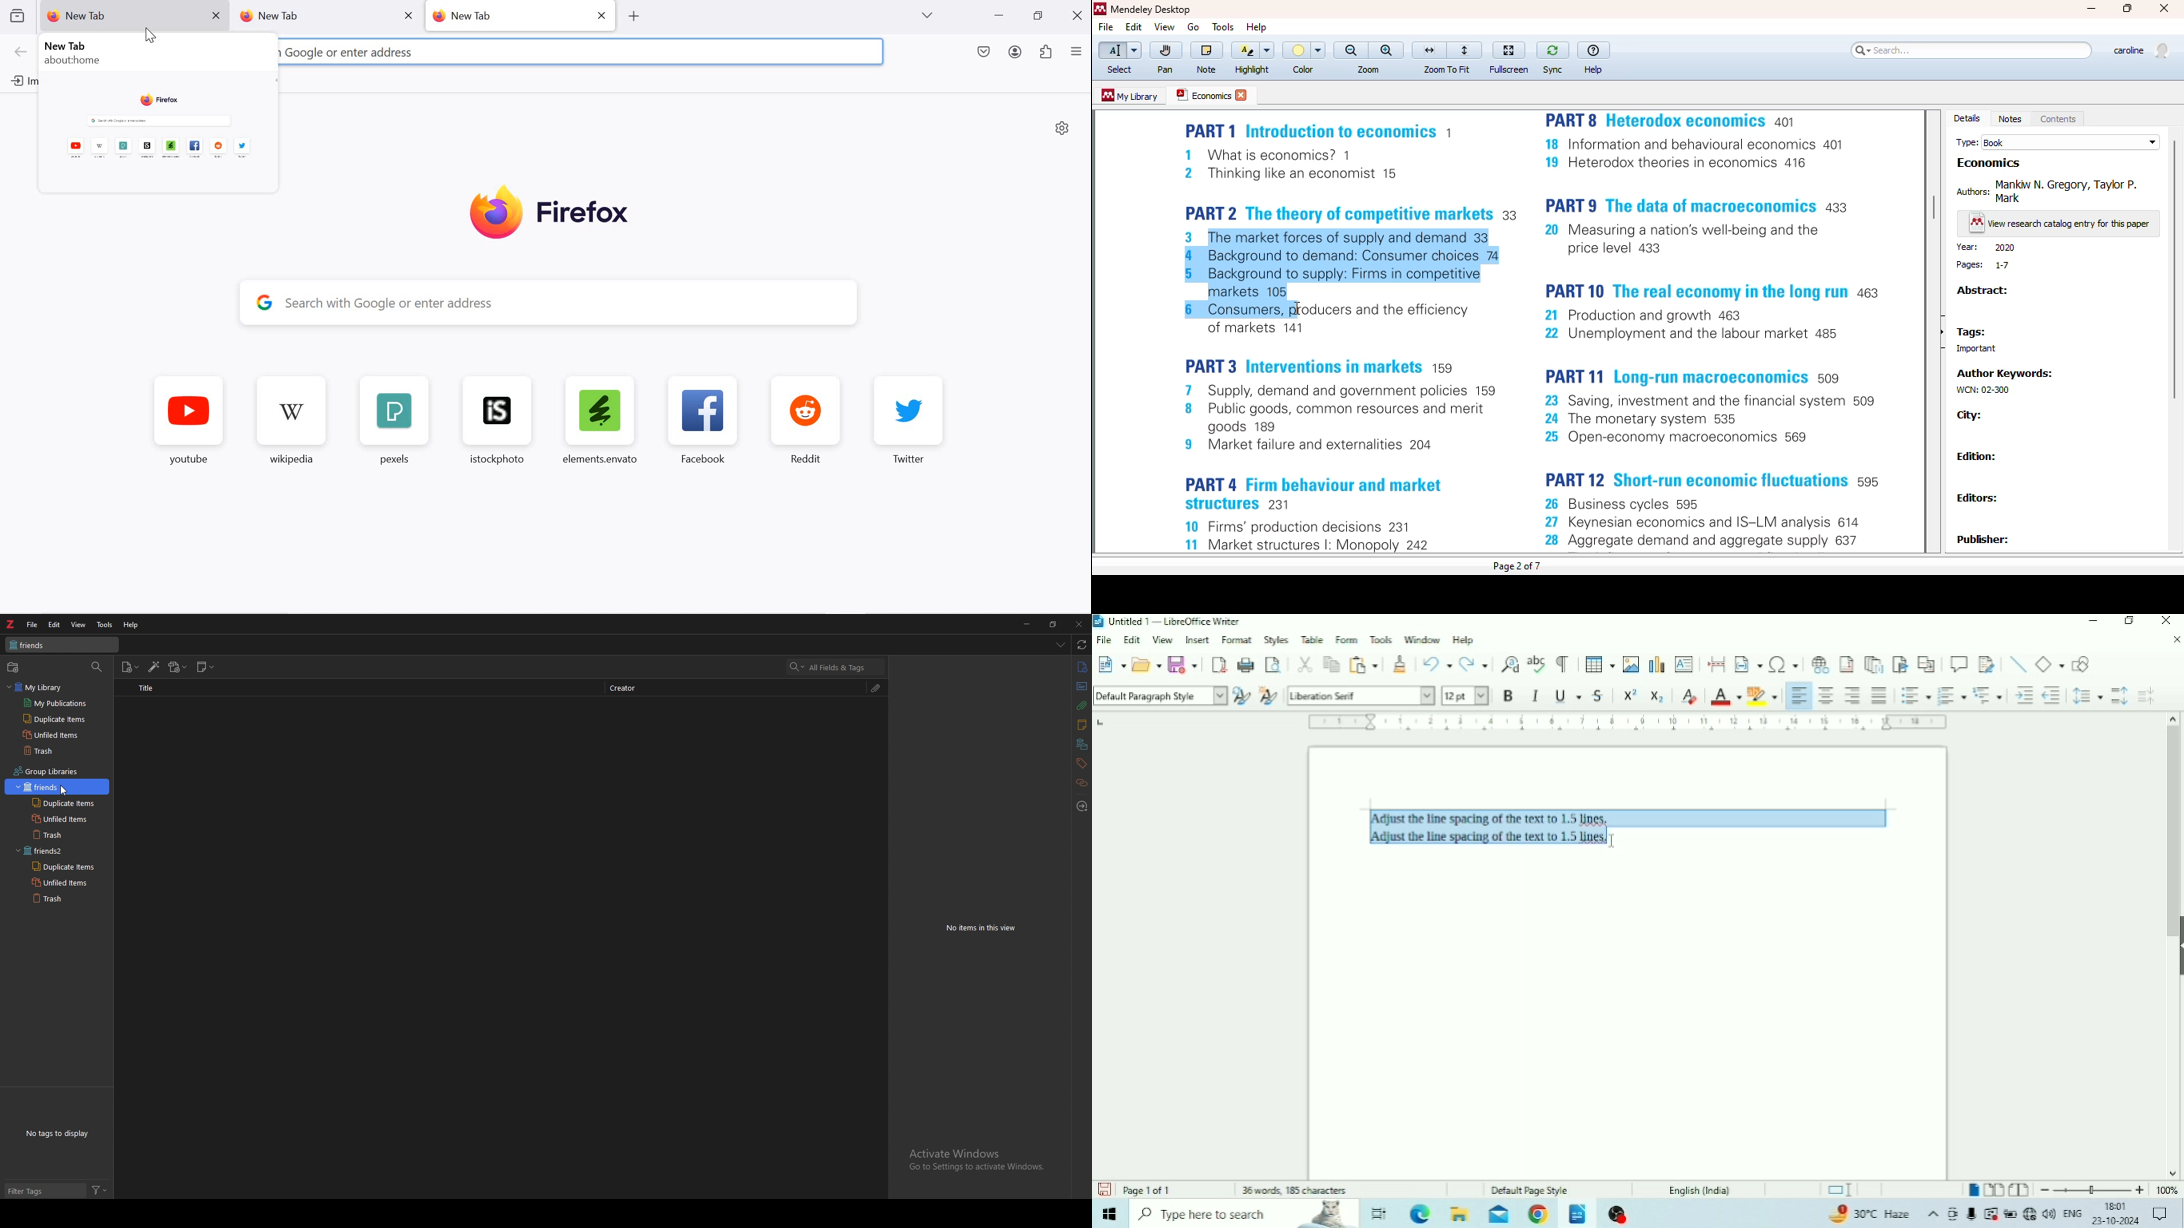 This screenshot has height=1232, width=2184. Describe the element at coordinates (910, 420) in the screenshot. I see `twitter favorite` at that location.